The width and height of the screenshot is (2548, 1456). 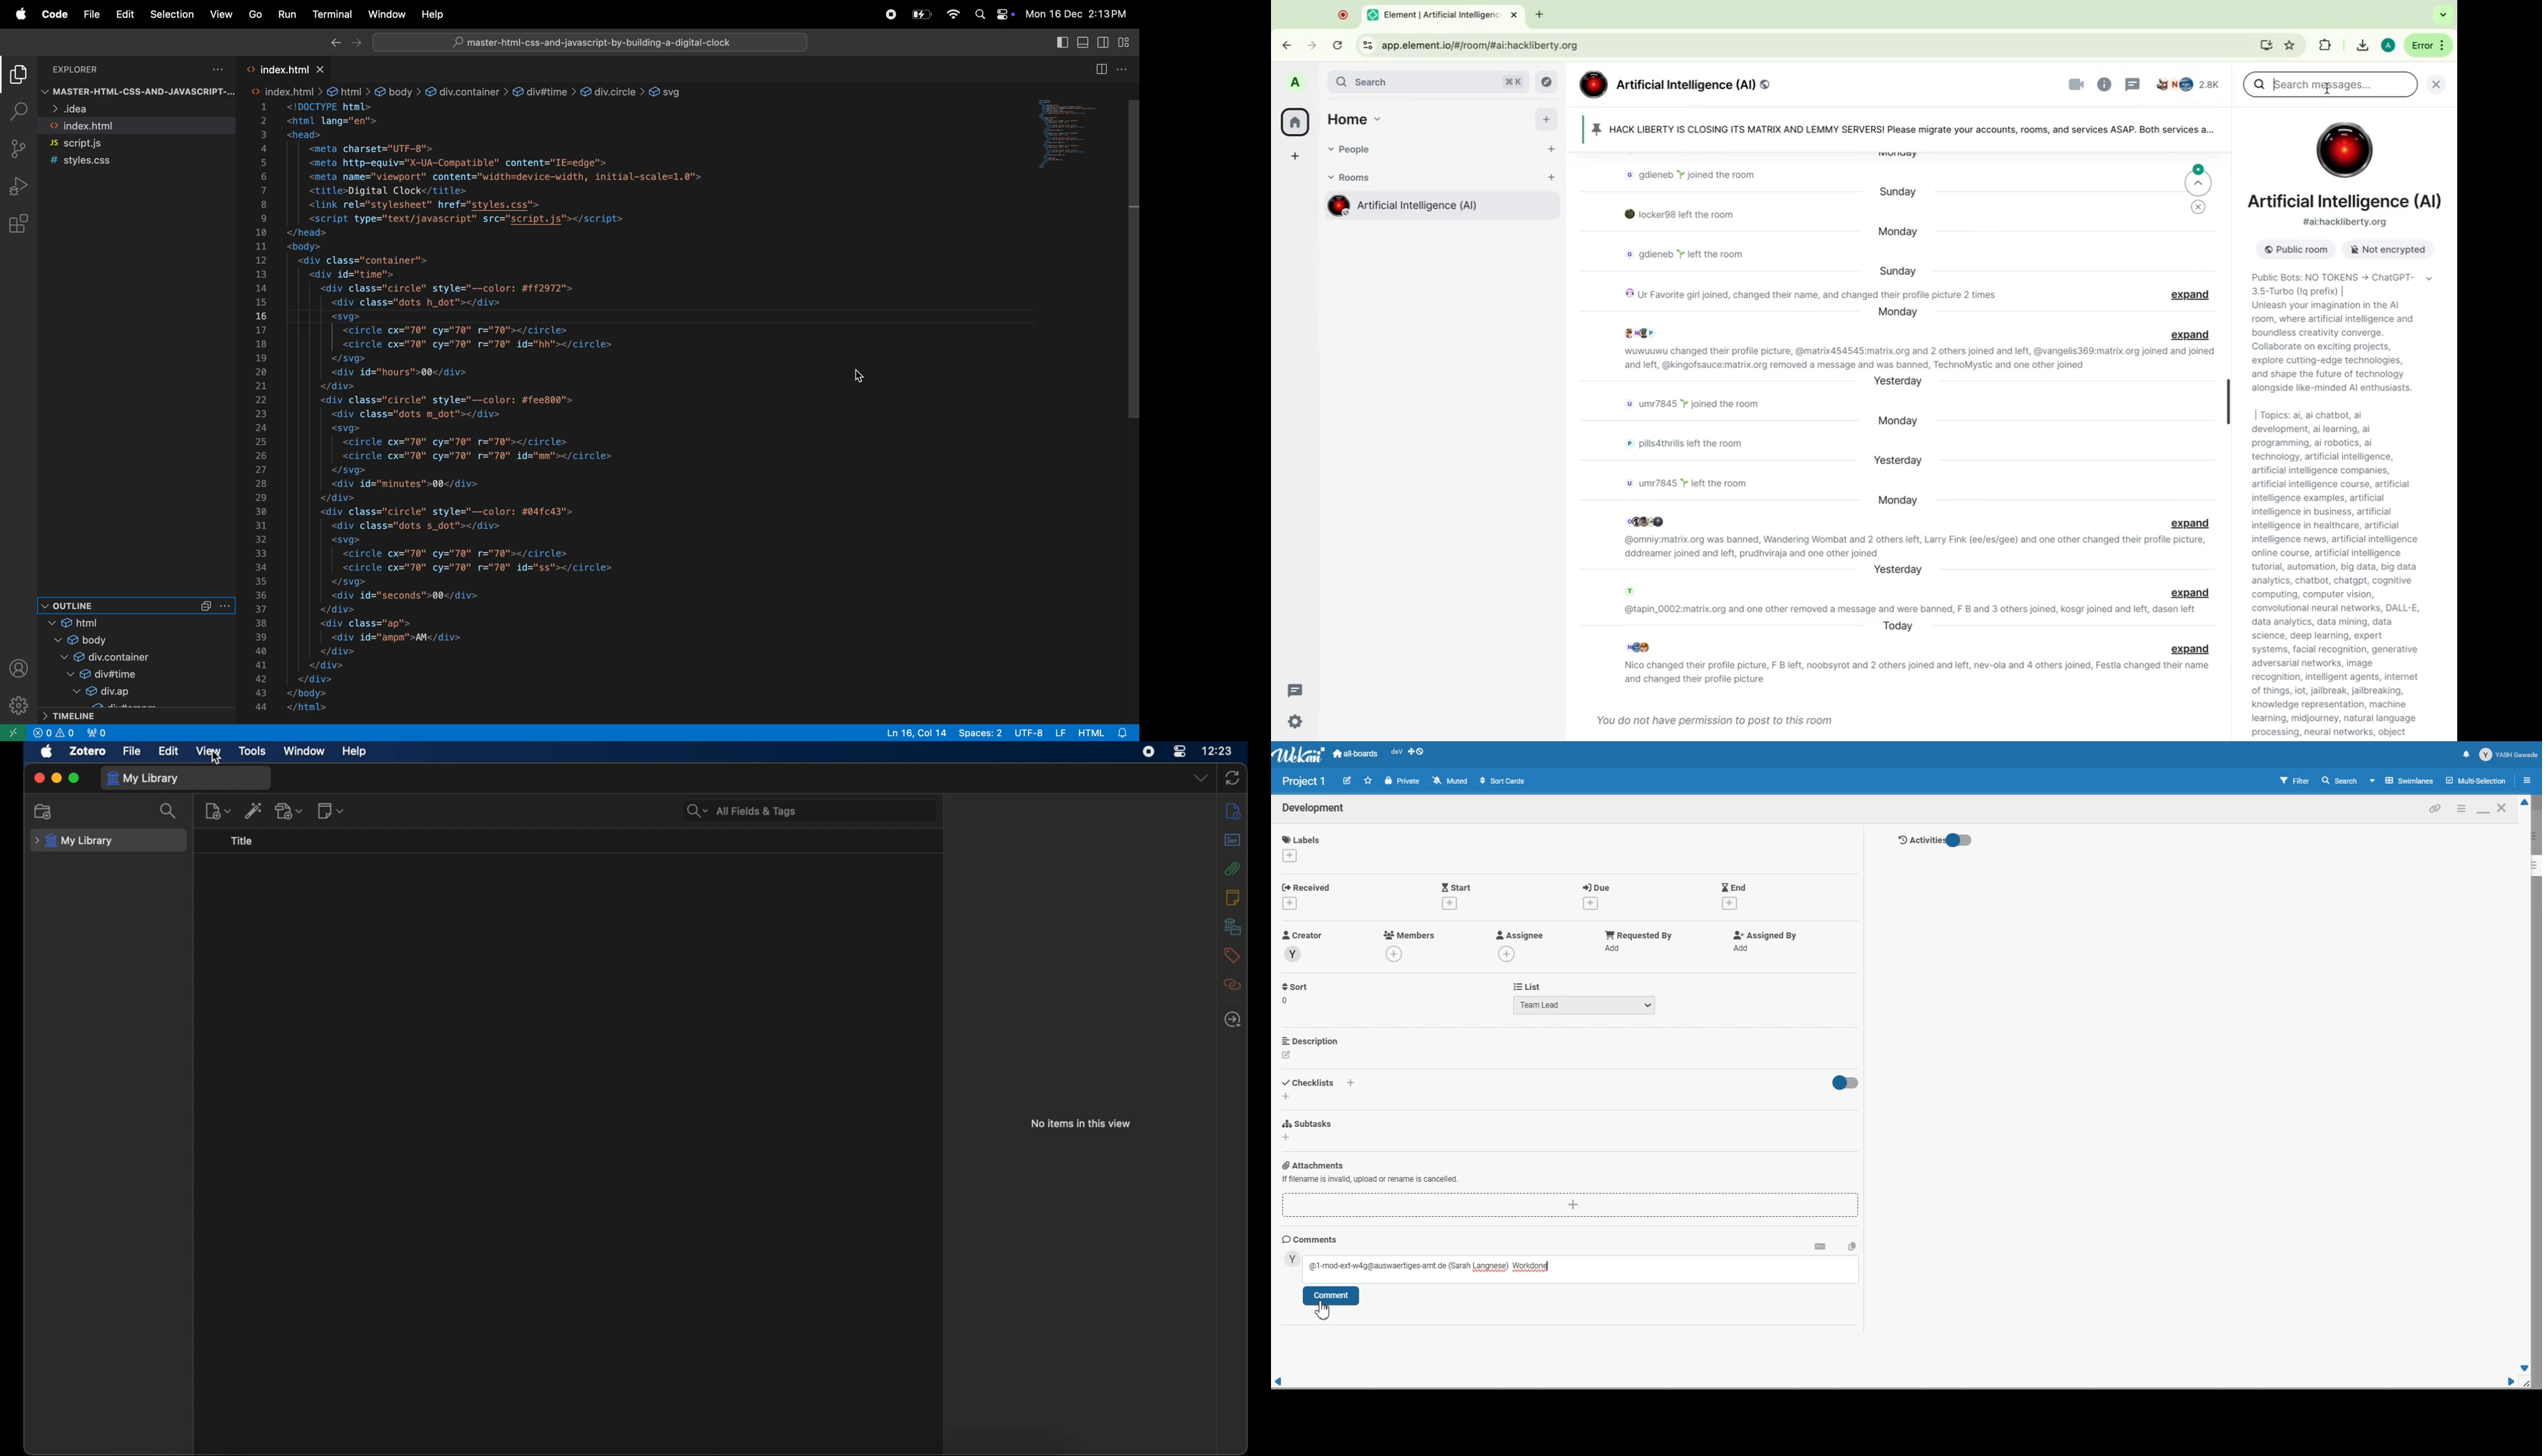 I want to click on Activity Toggle, so click(x=1934, y=841).